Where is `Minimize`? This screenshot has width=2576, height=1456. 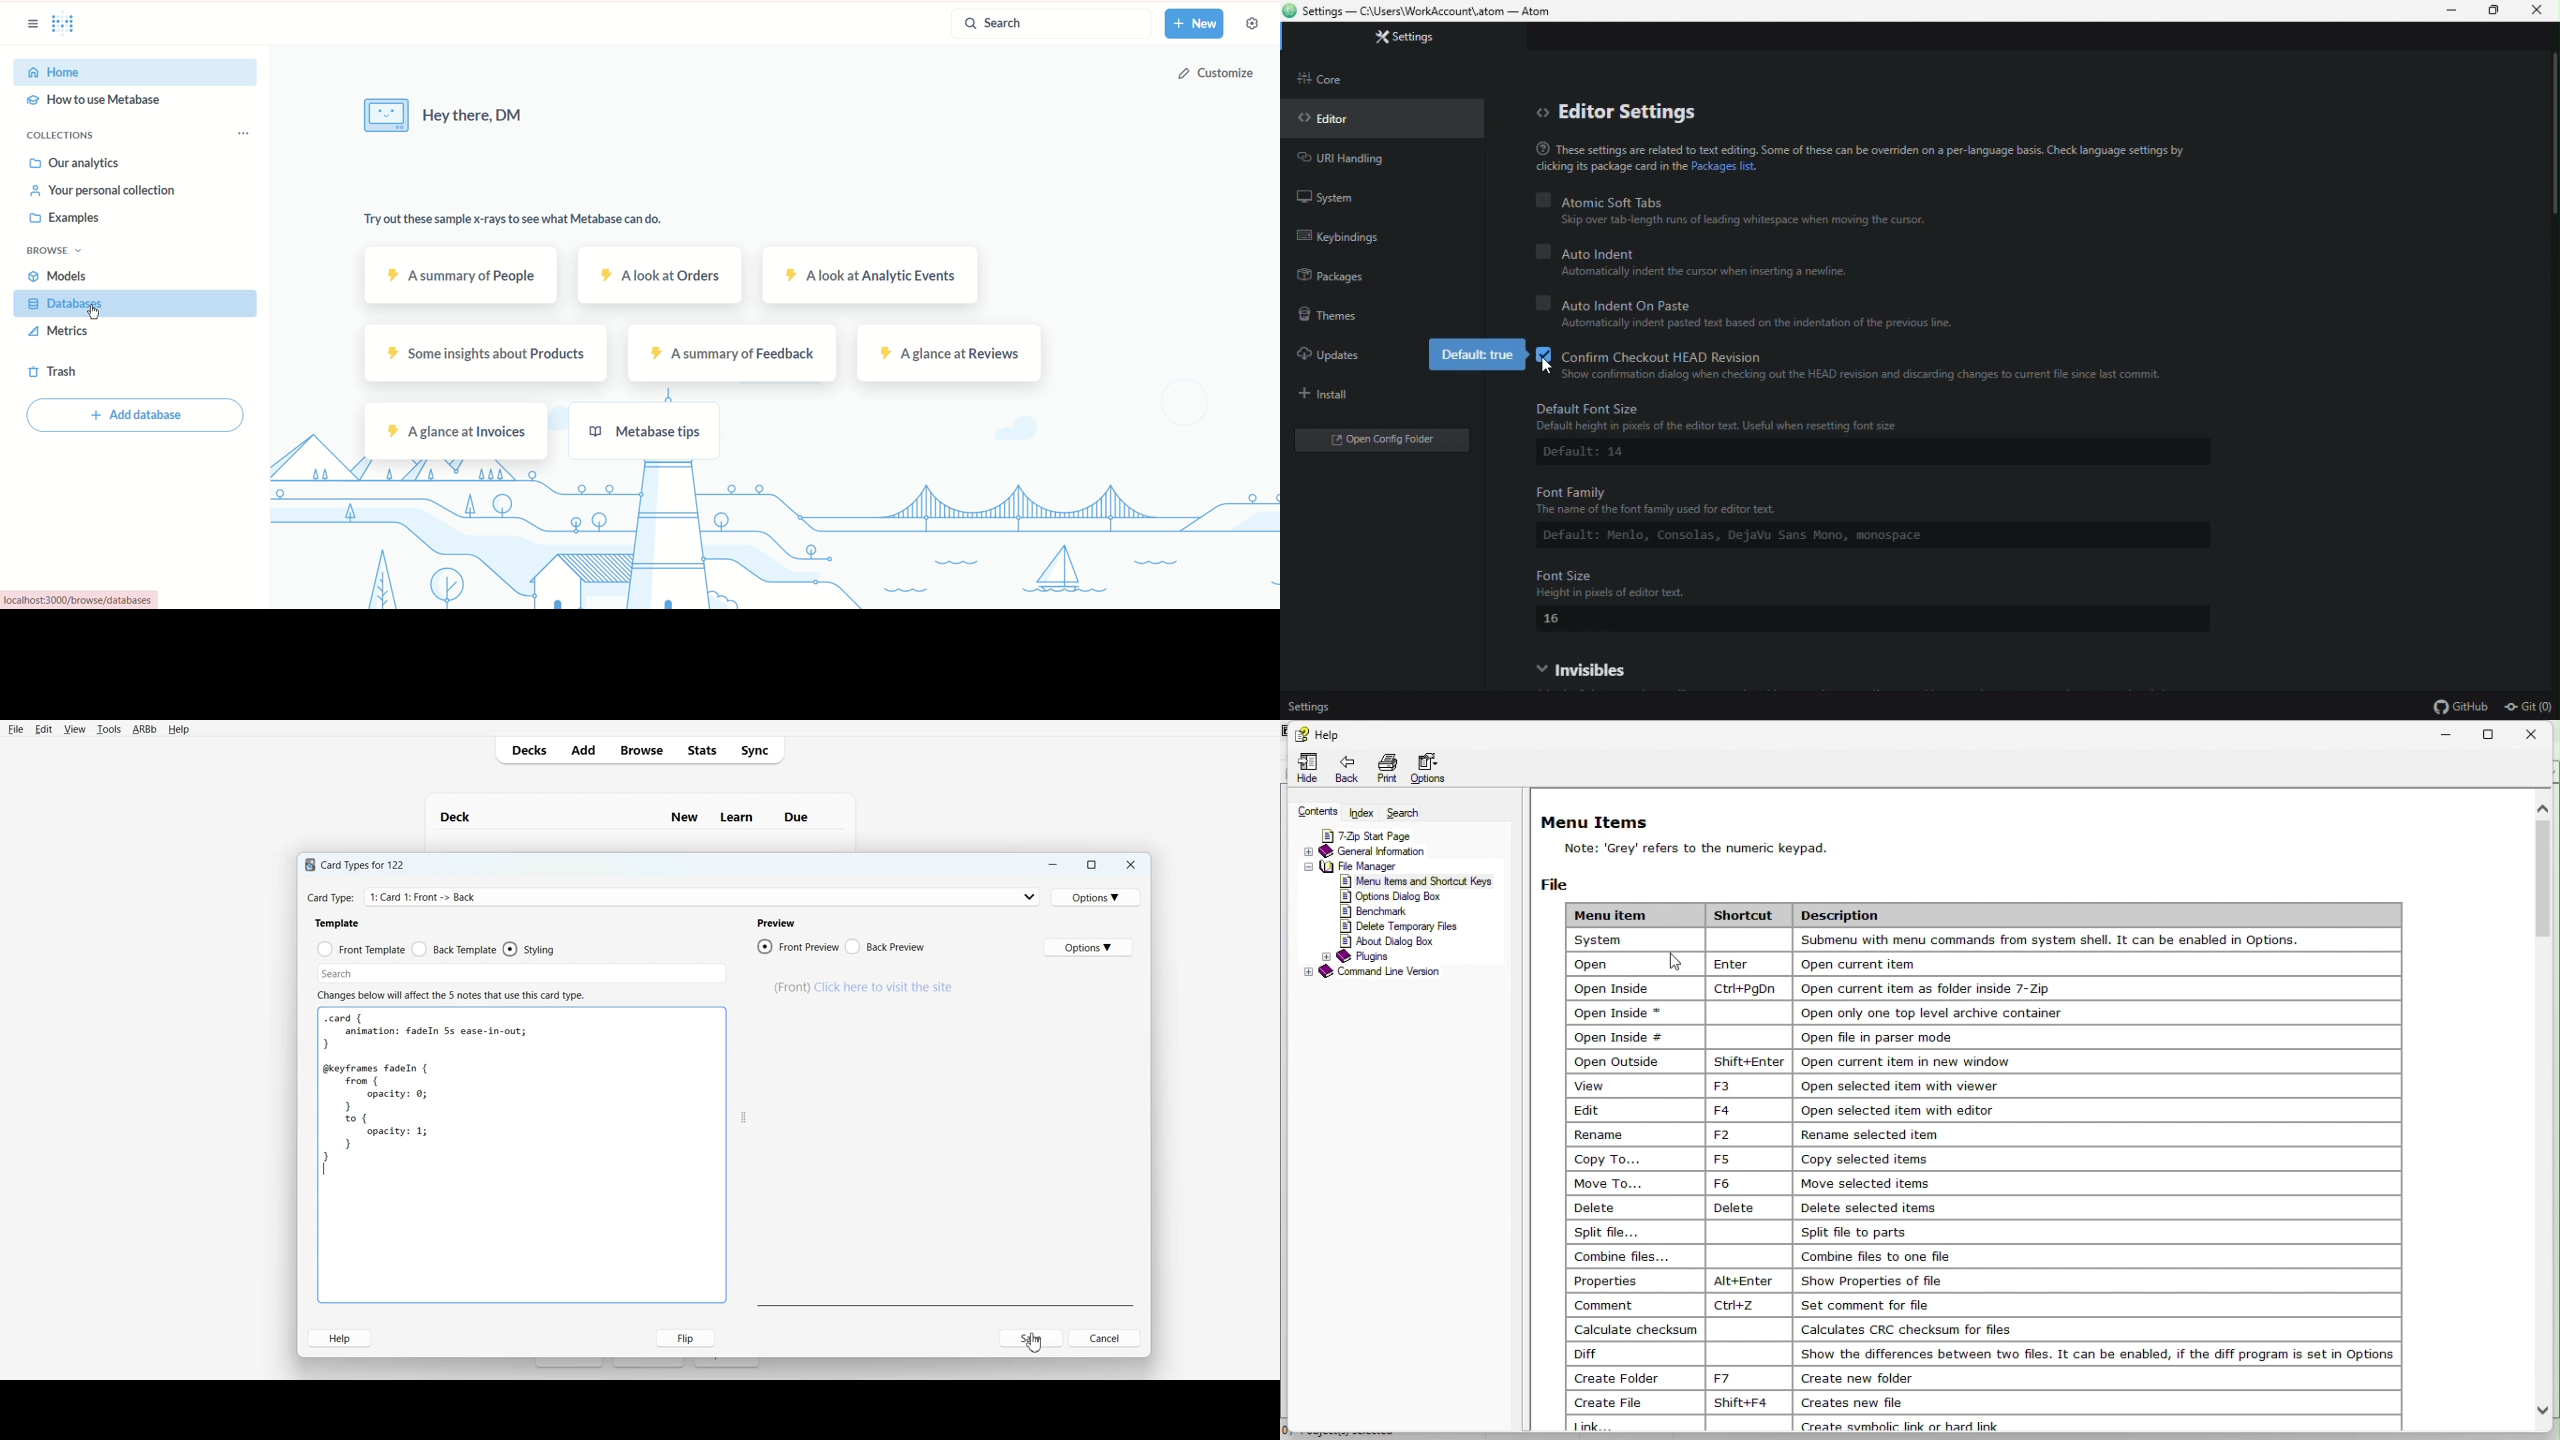 Minimize is located at coordinates (1053, 863).